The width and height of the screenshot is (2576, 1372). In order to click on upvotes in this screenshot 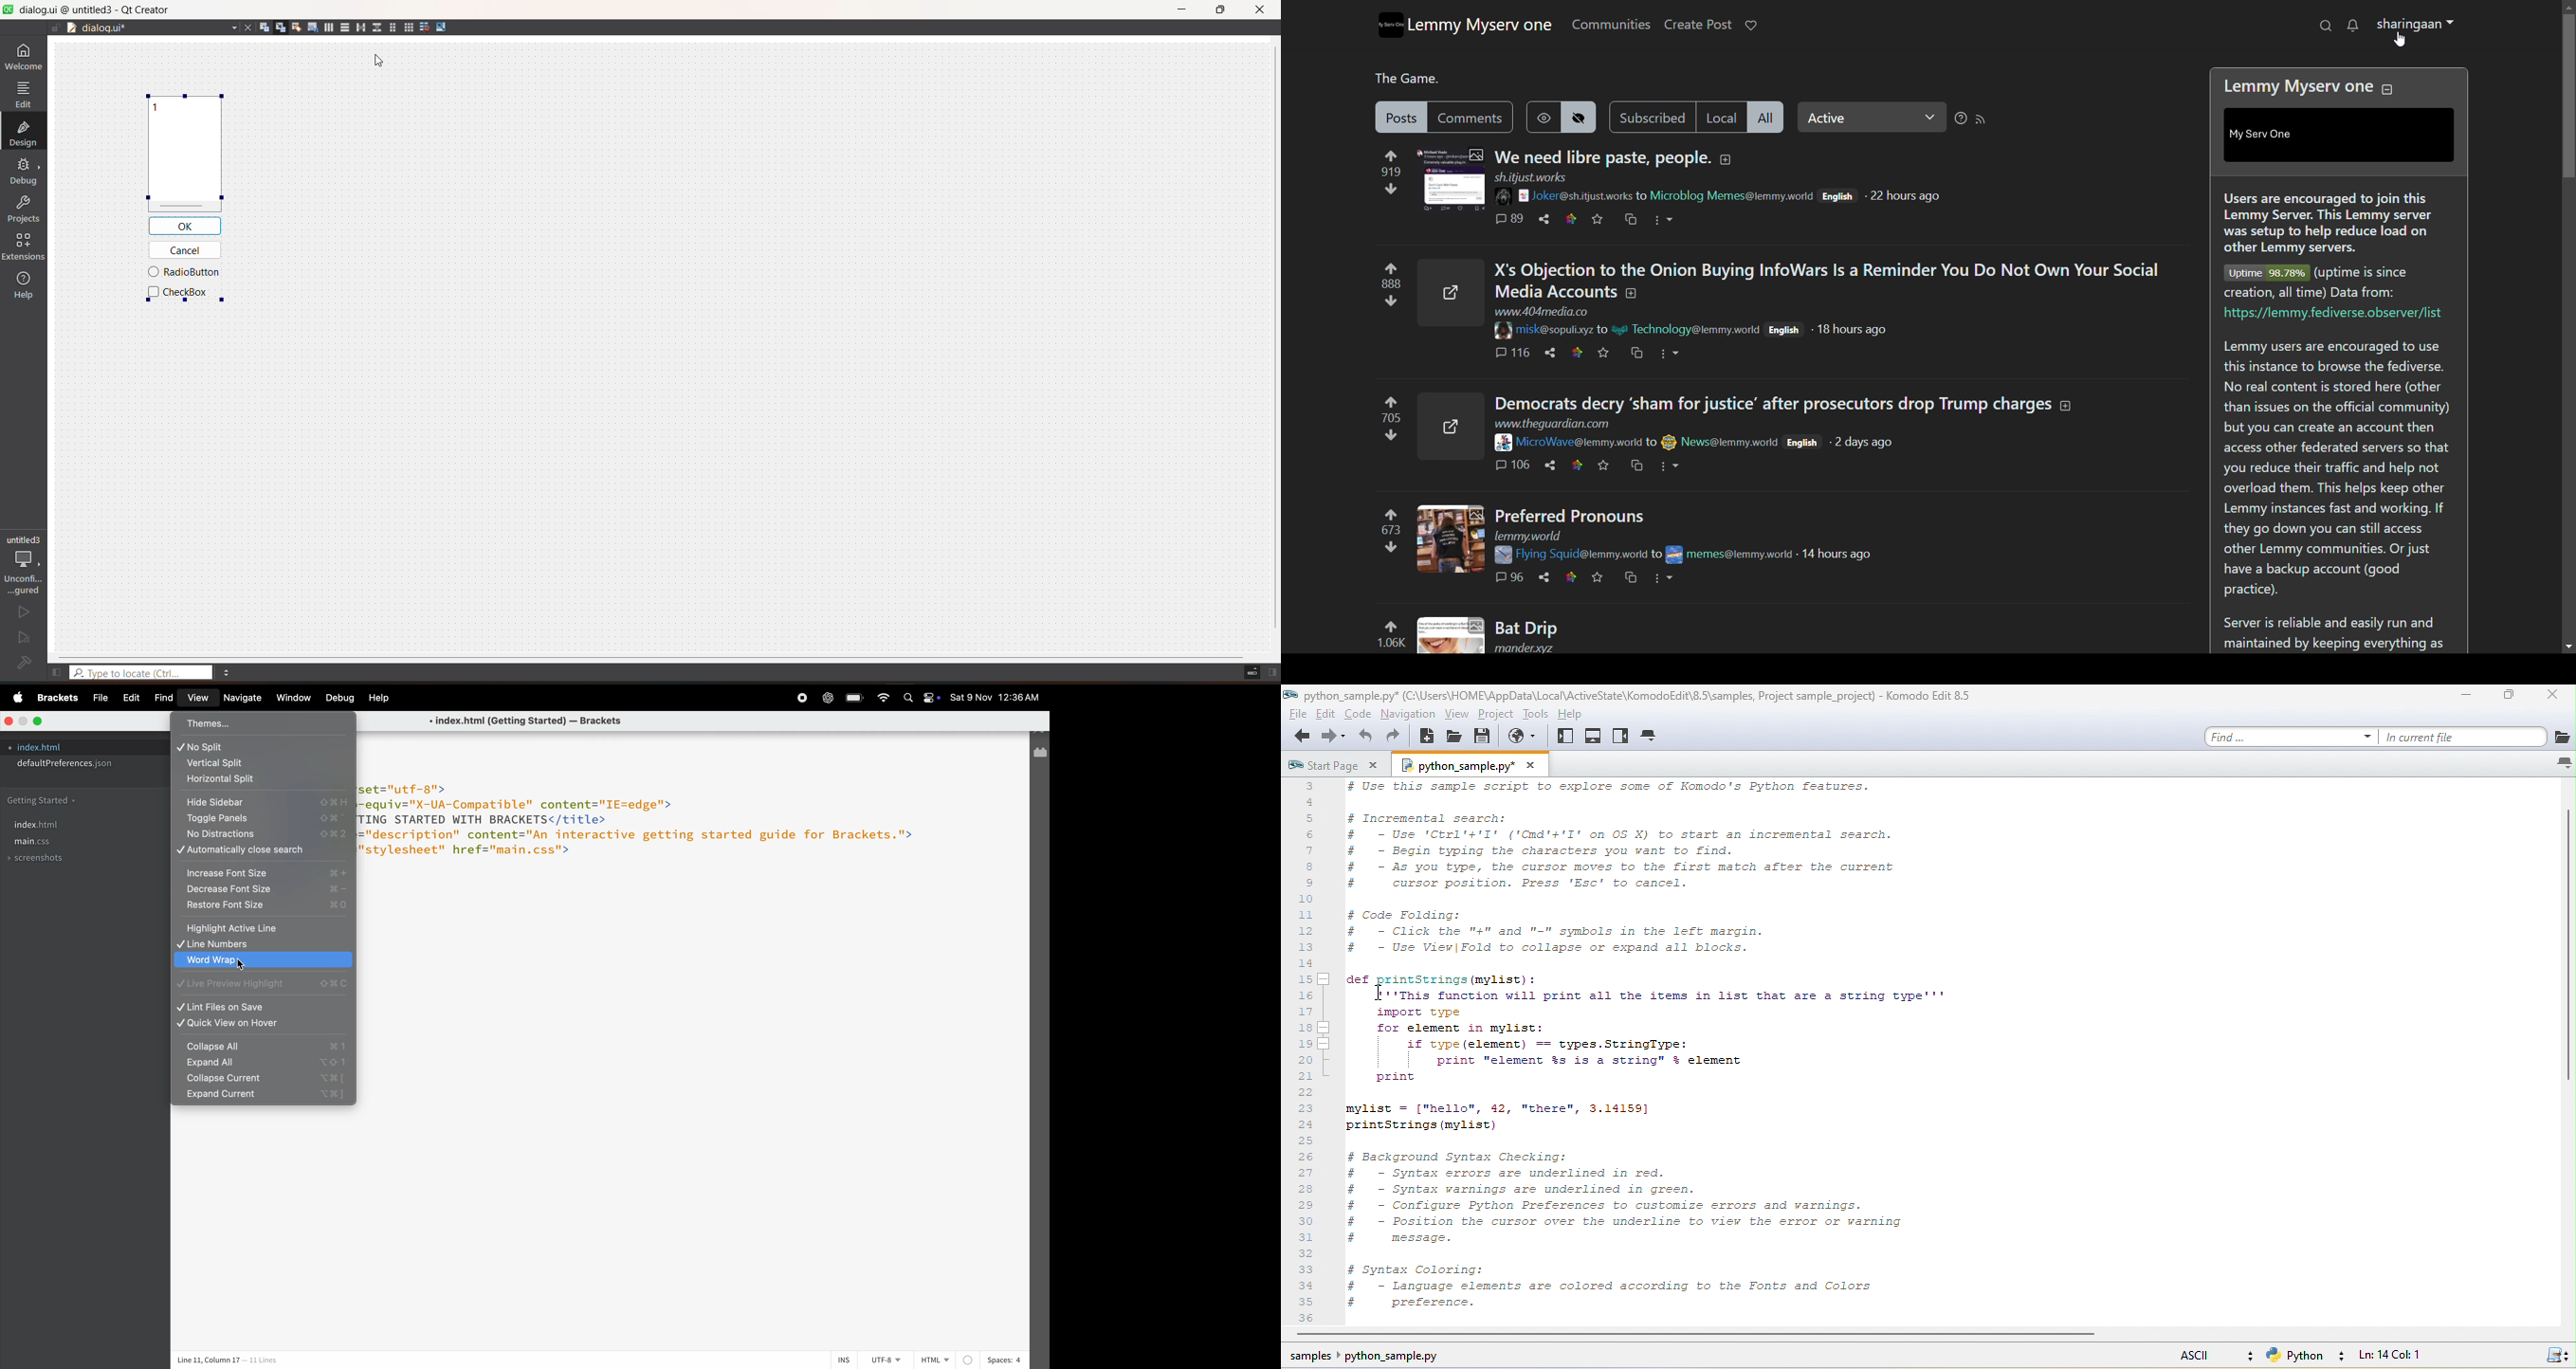, I will do `click(1387, 629)`.